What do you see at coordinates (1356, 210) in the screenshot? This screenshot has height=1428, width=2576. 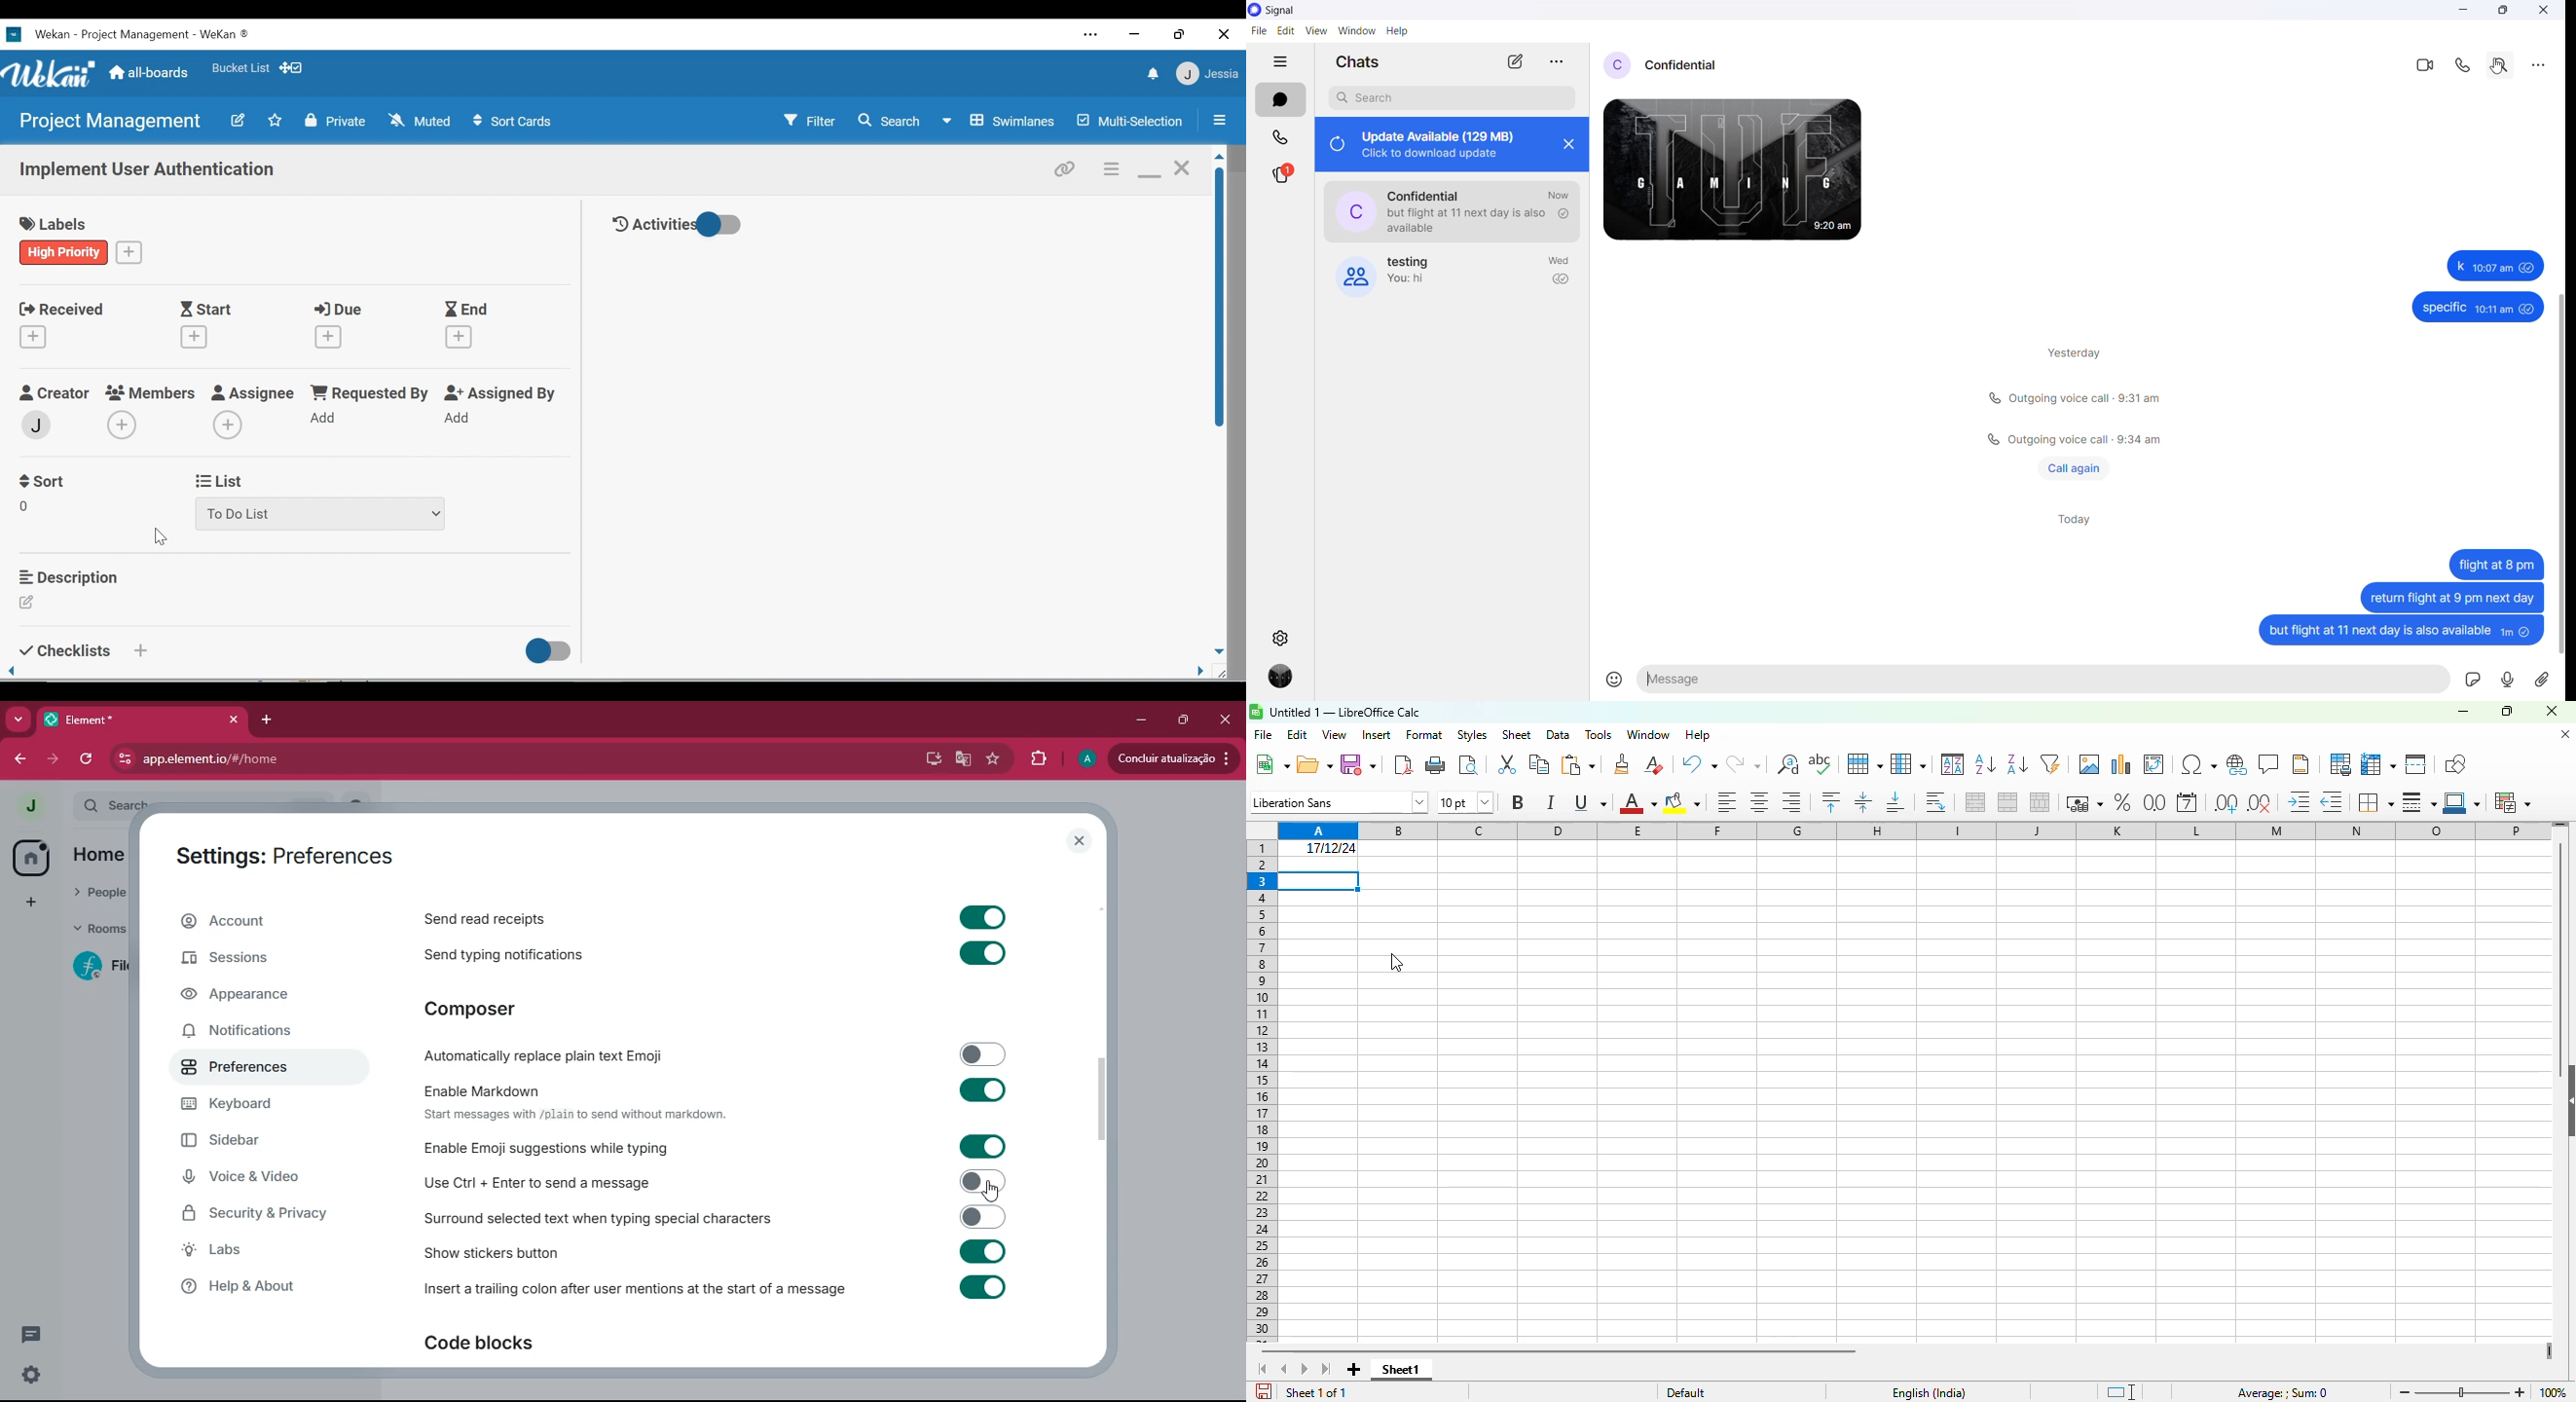 I see `profile pictures` at bounding box center [1356, 210].